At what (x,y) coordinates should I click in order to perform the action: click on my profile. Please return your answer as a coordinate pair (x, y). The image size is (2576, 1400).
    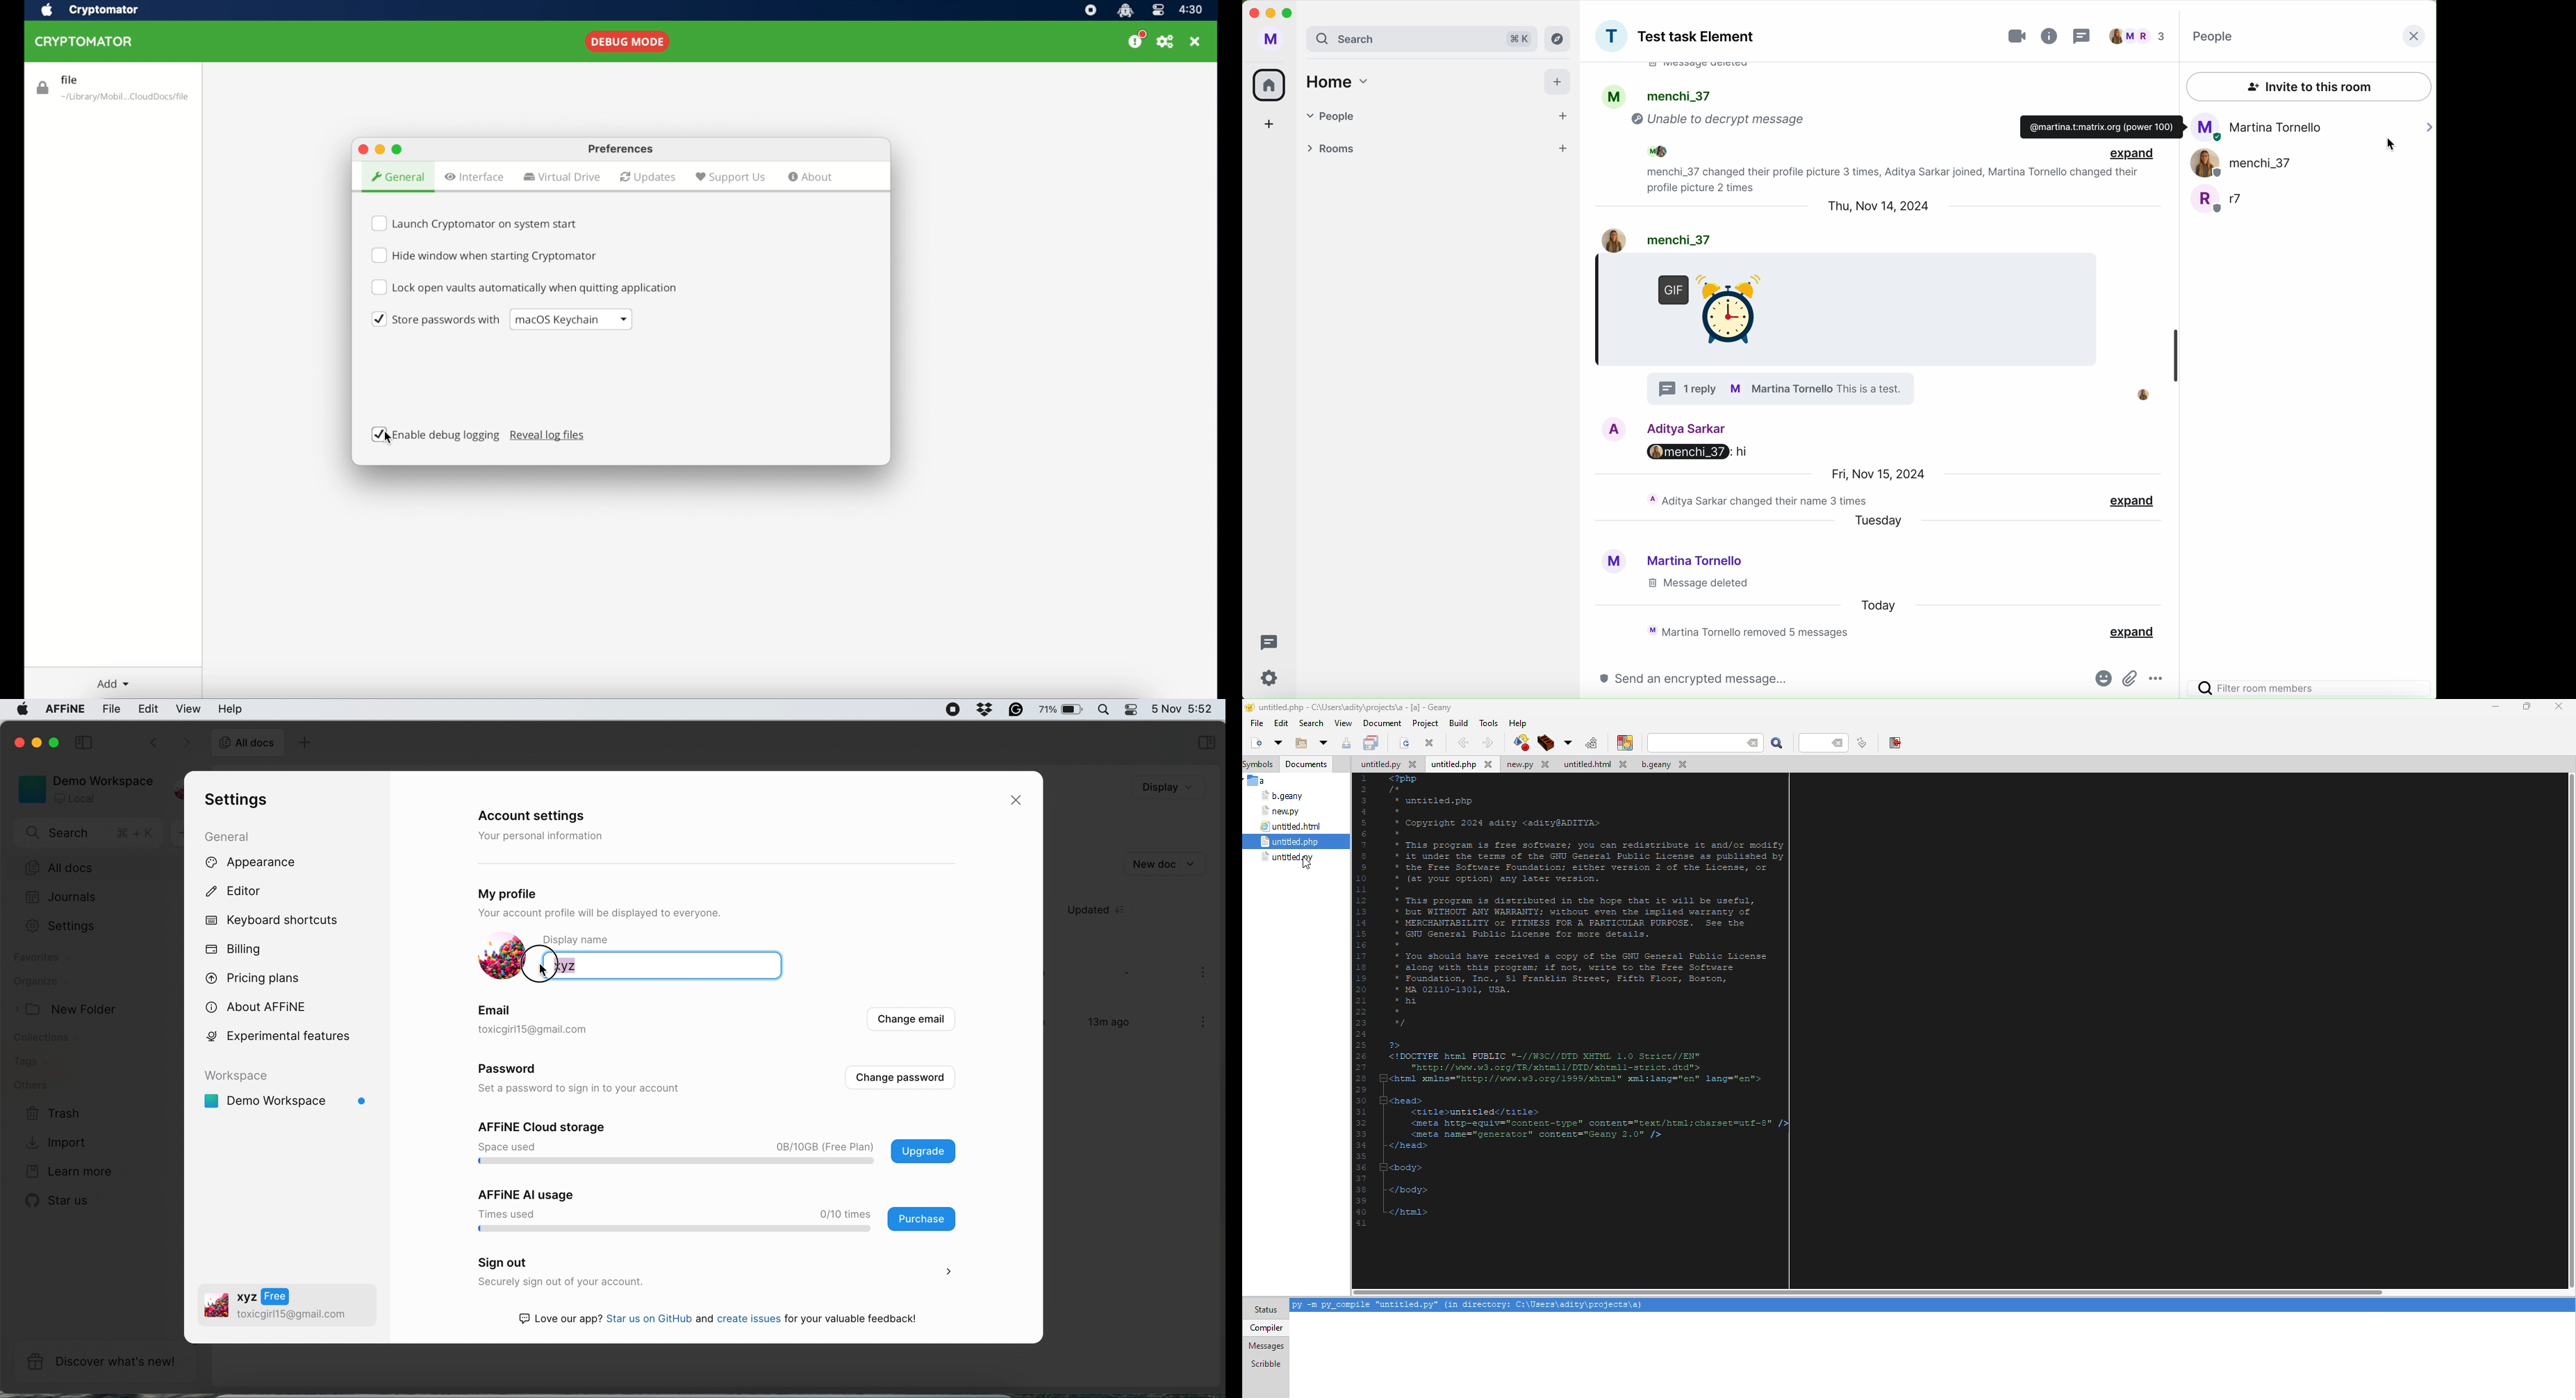
    Looking at the image, I should click on (538, 891).